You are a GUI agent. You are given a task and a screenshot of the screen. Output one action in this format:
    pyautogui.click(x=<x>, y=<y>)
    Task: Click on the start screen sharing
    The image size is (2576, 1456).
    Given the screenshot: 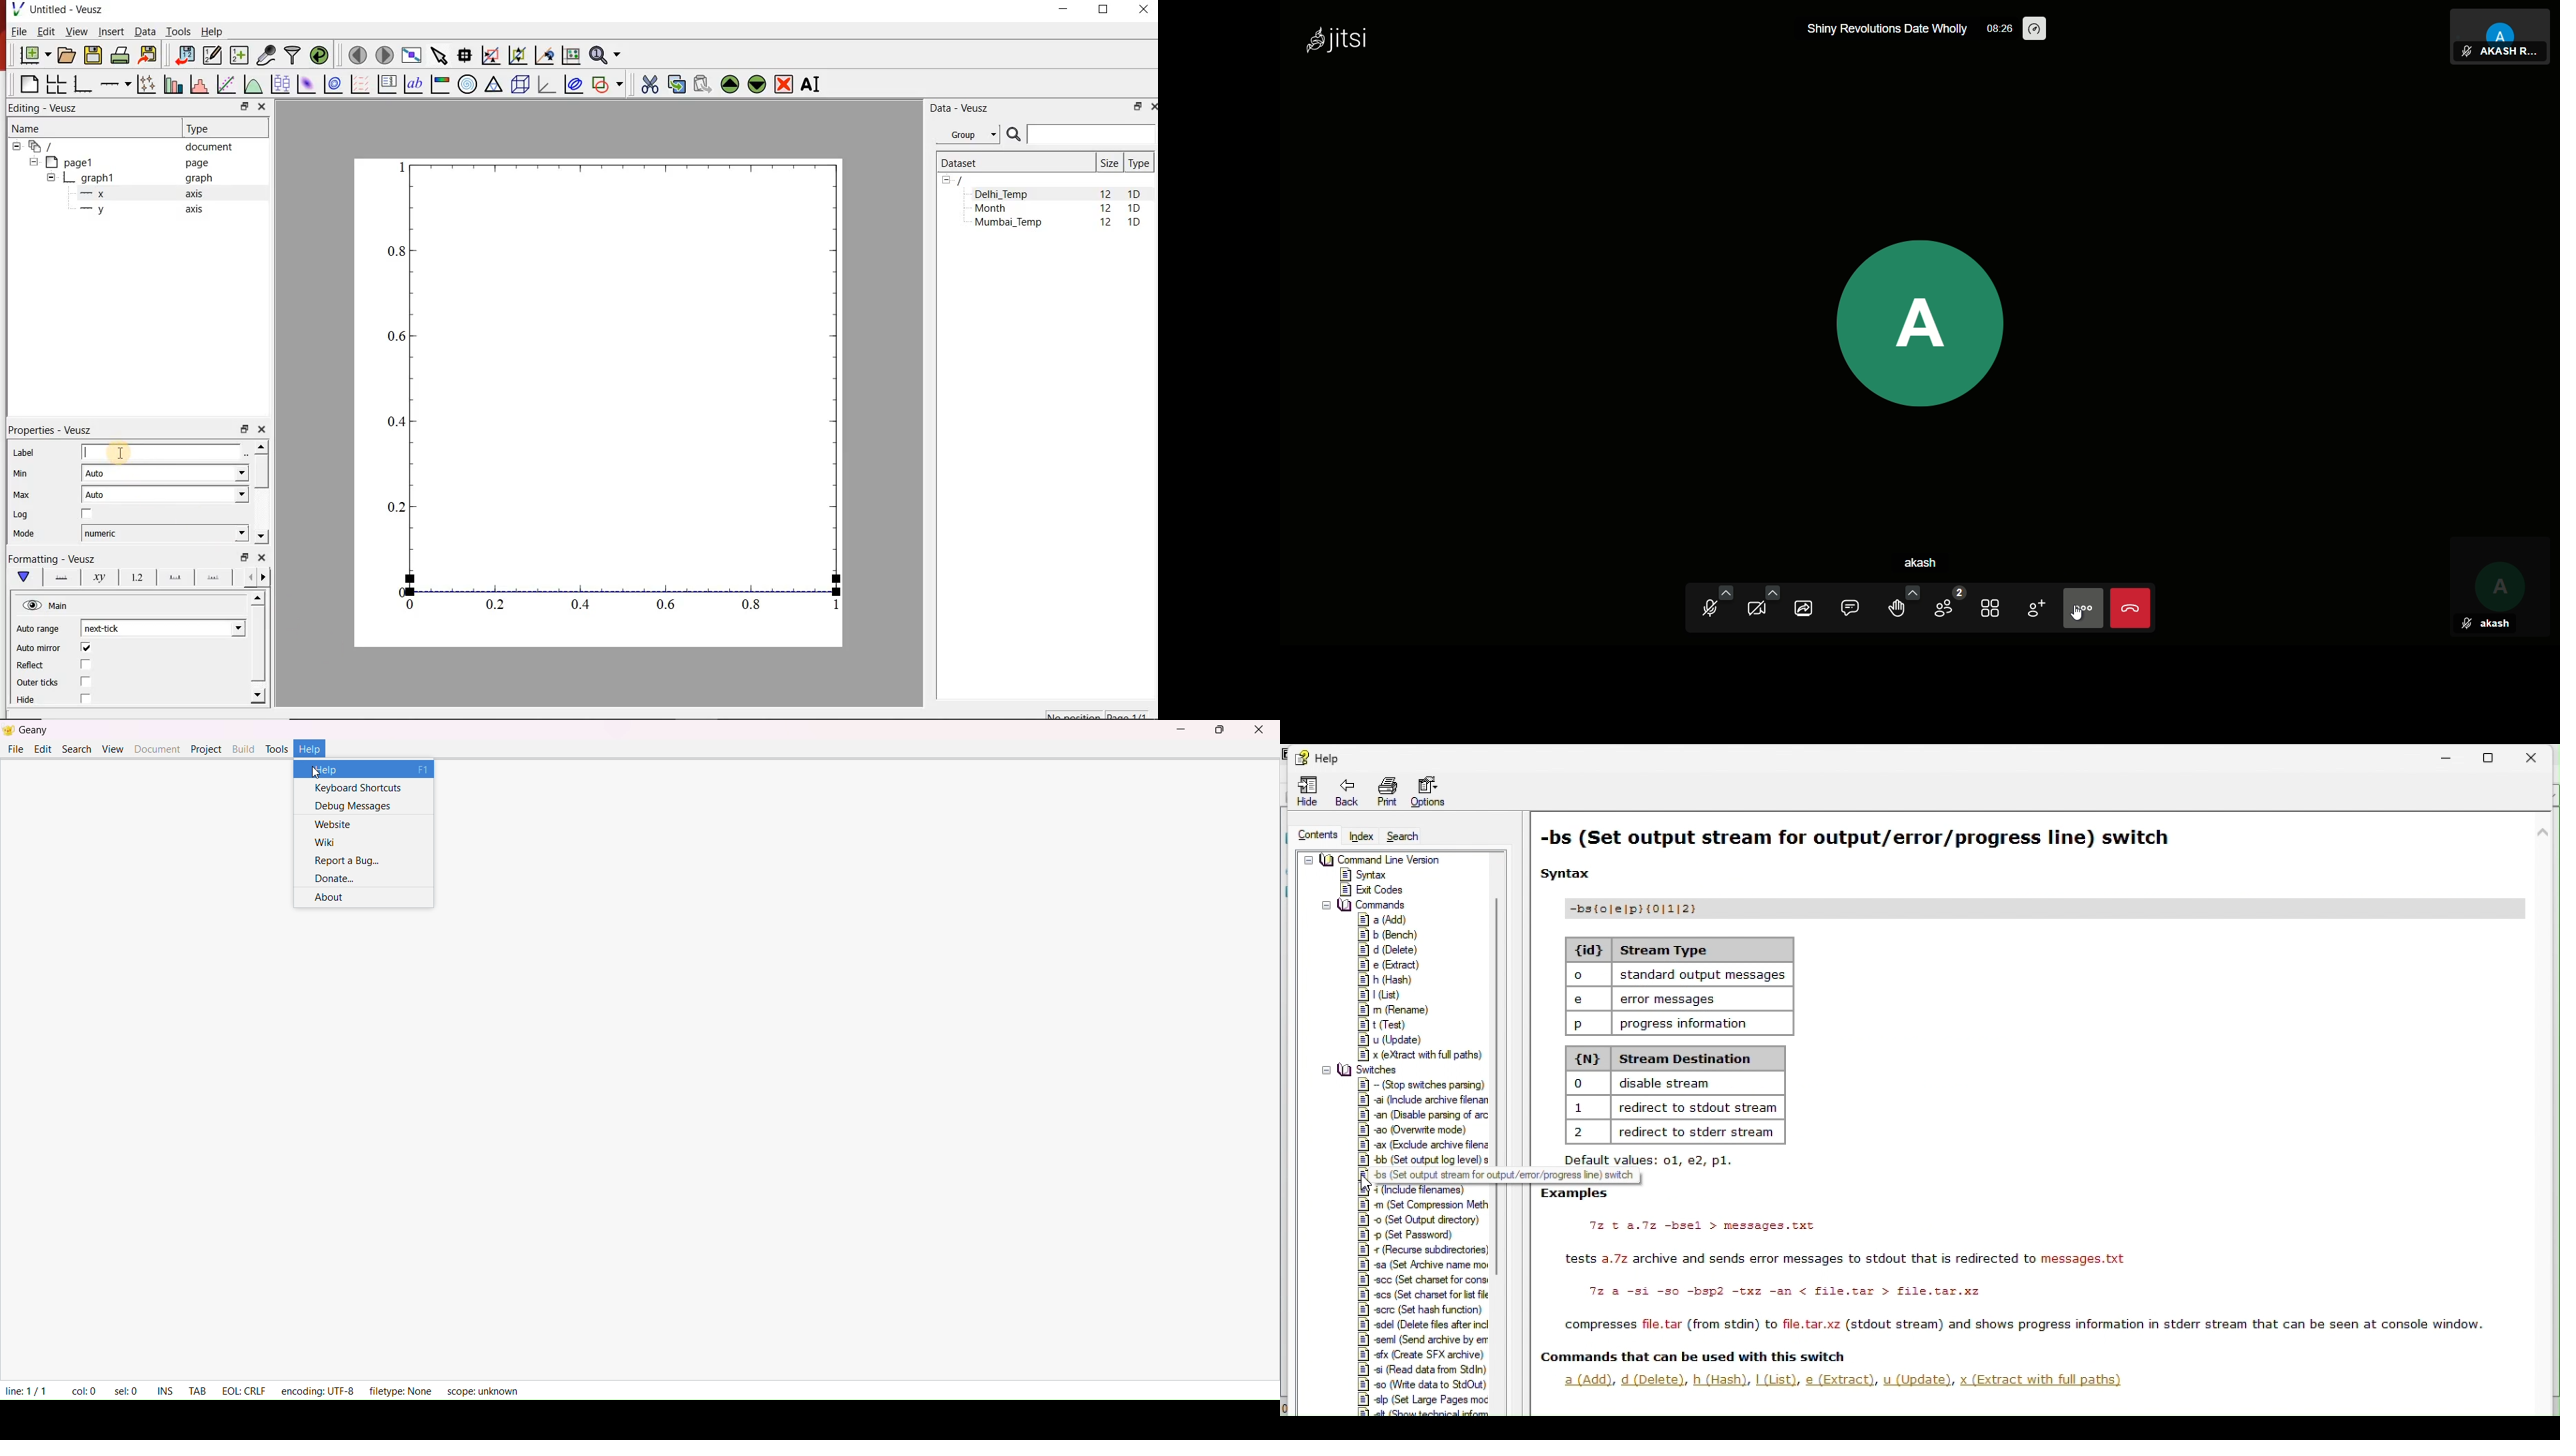 What is the action you would take?
    pyautogui.click(x=1809, y=607)
    